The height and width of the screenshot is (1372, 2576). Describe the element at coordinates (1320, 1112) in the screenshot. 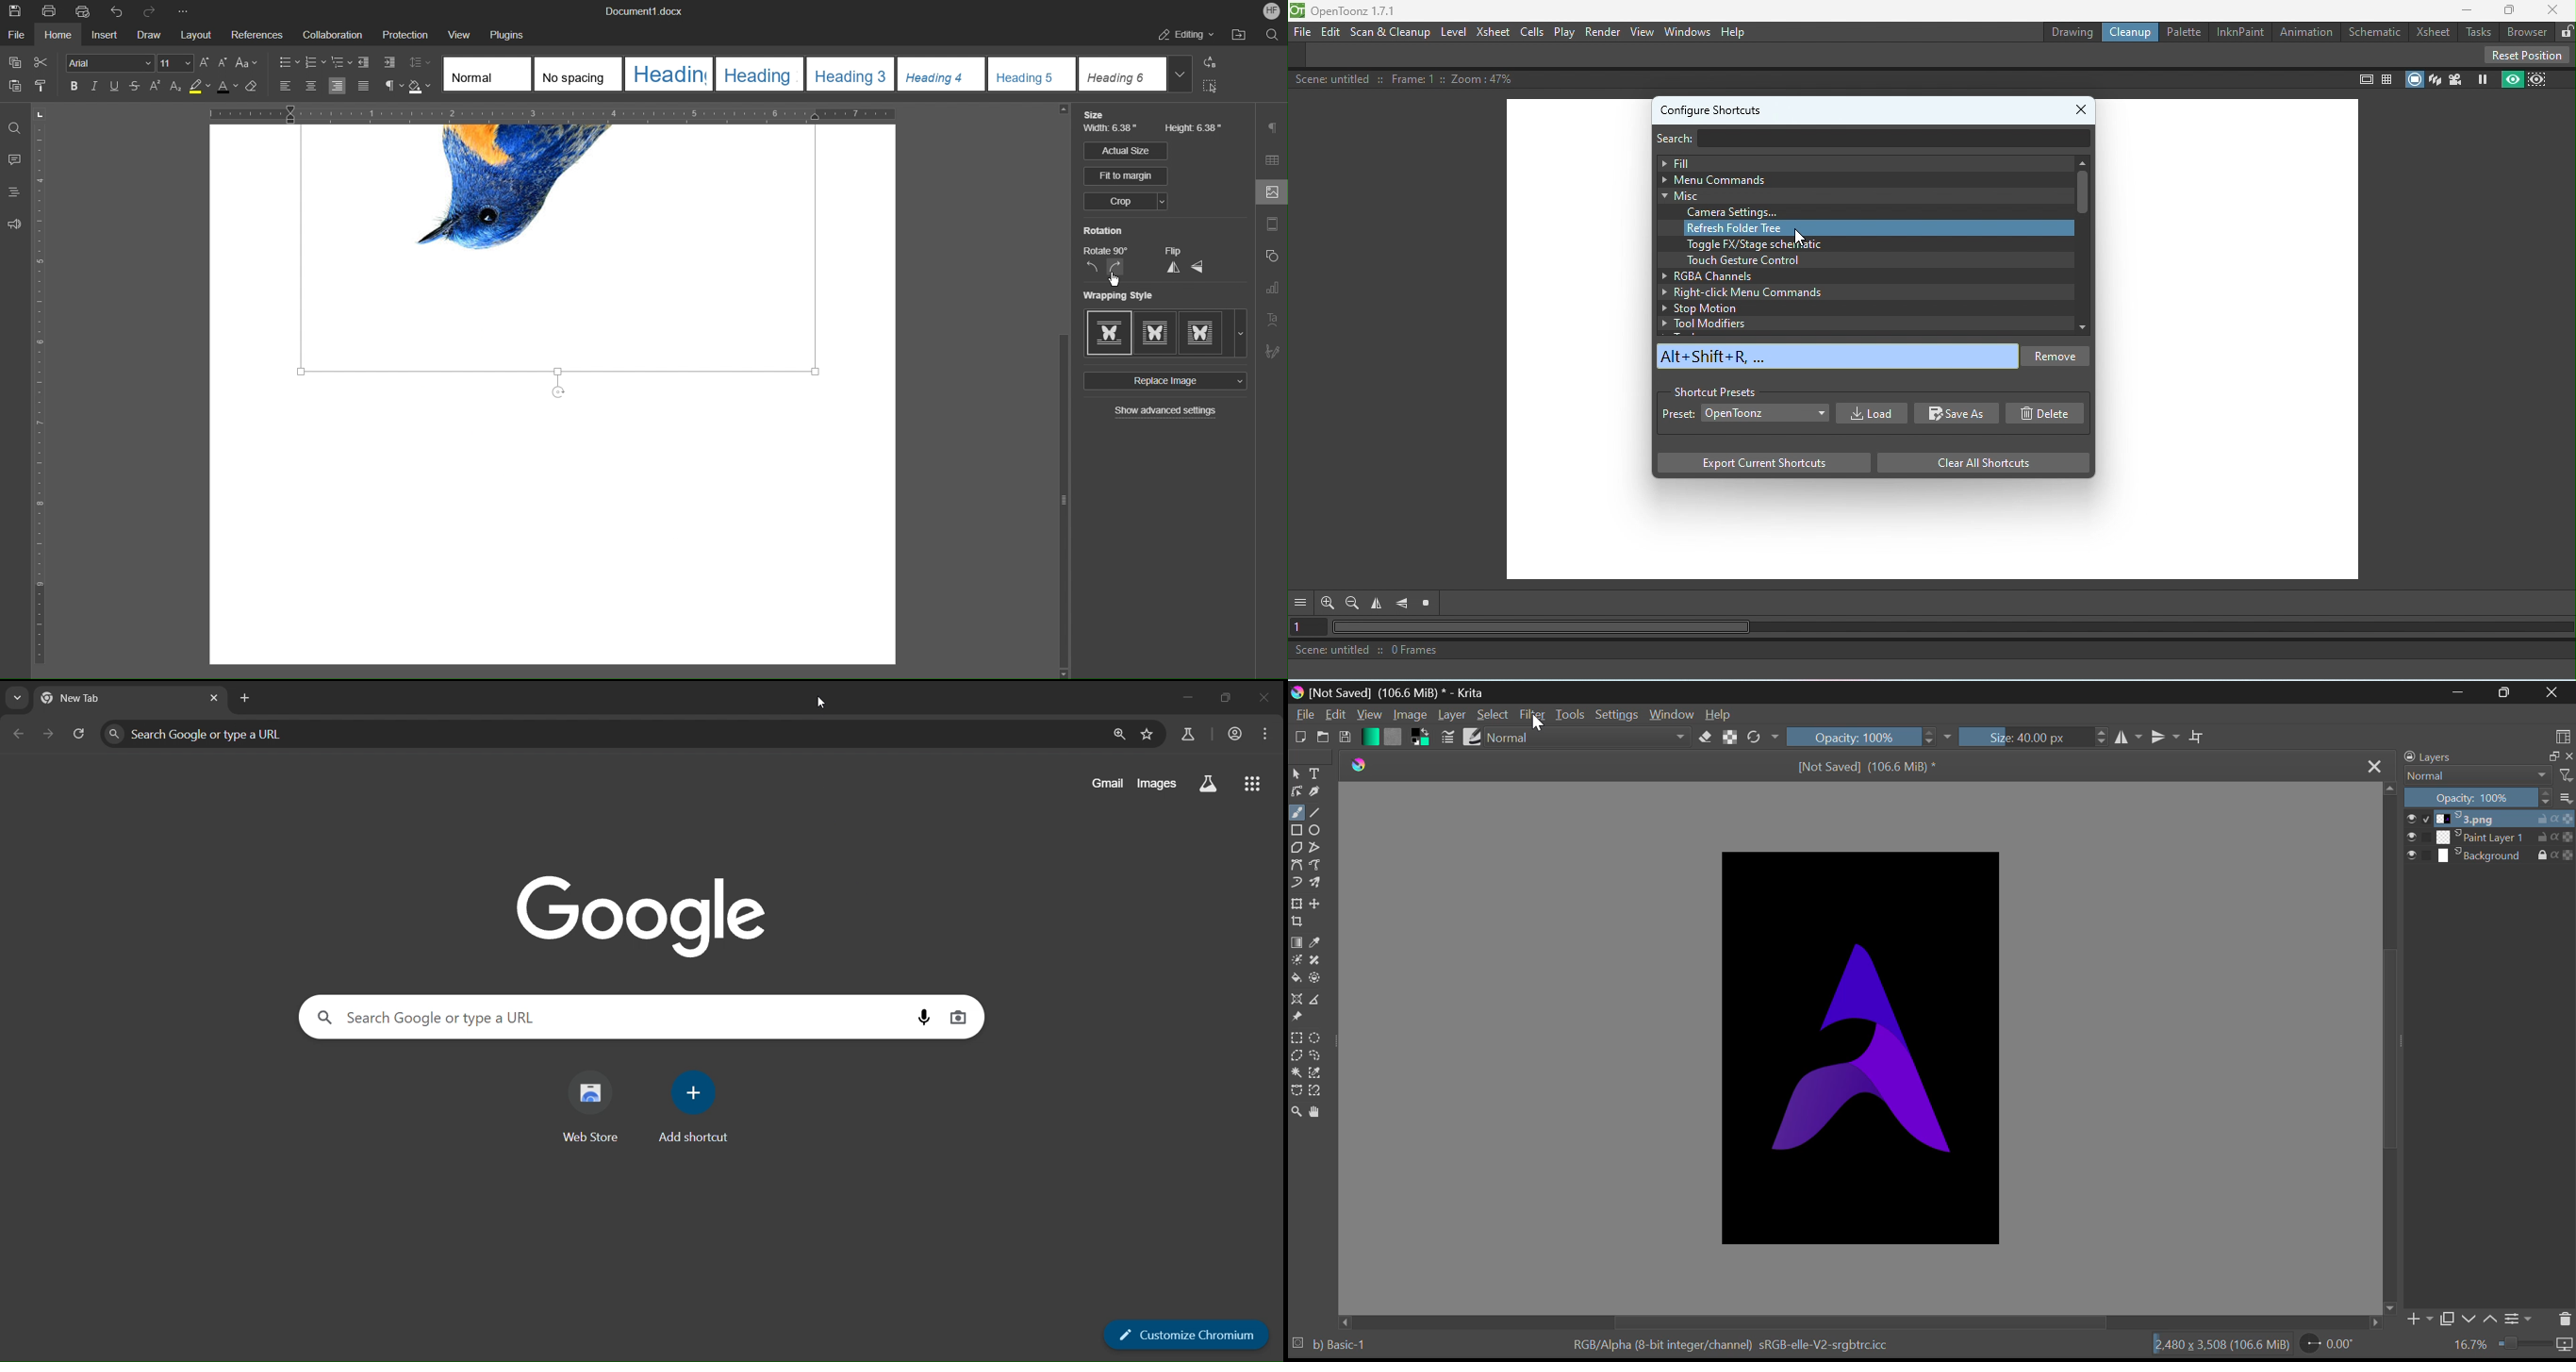

I see `Pan` at that location.